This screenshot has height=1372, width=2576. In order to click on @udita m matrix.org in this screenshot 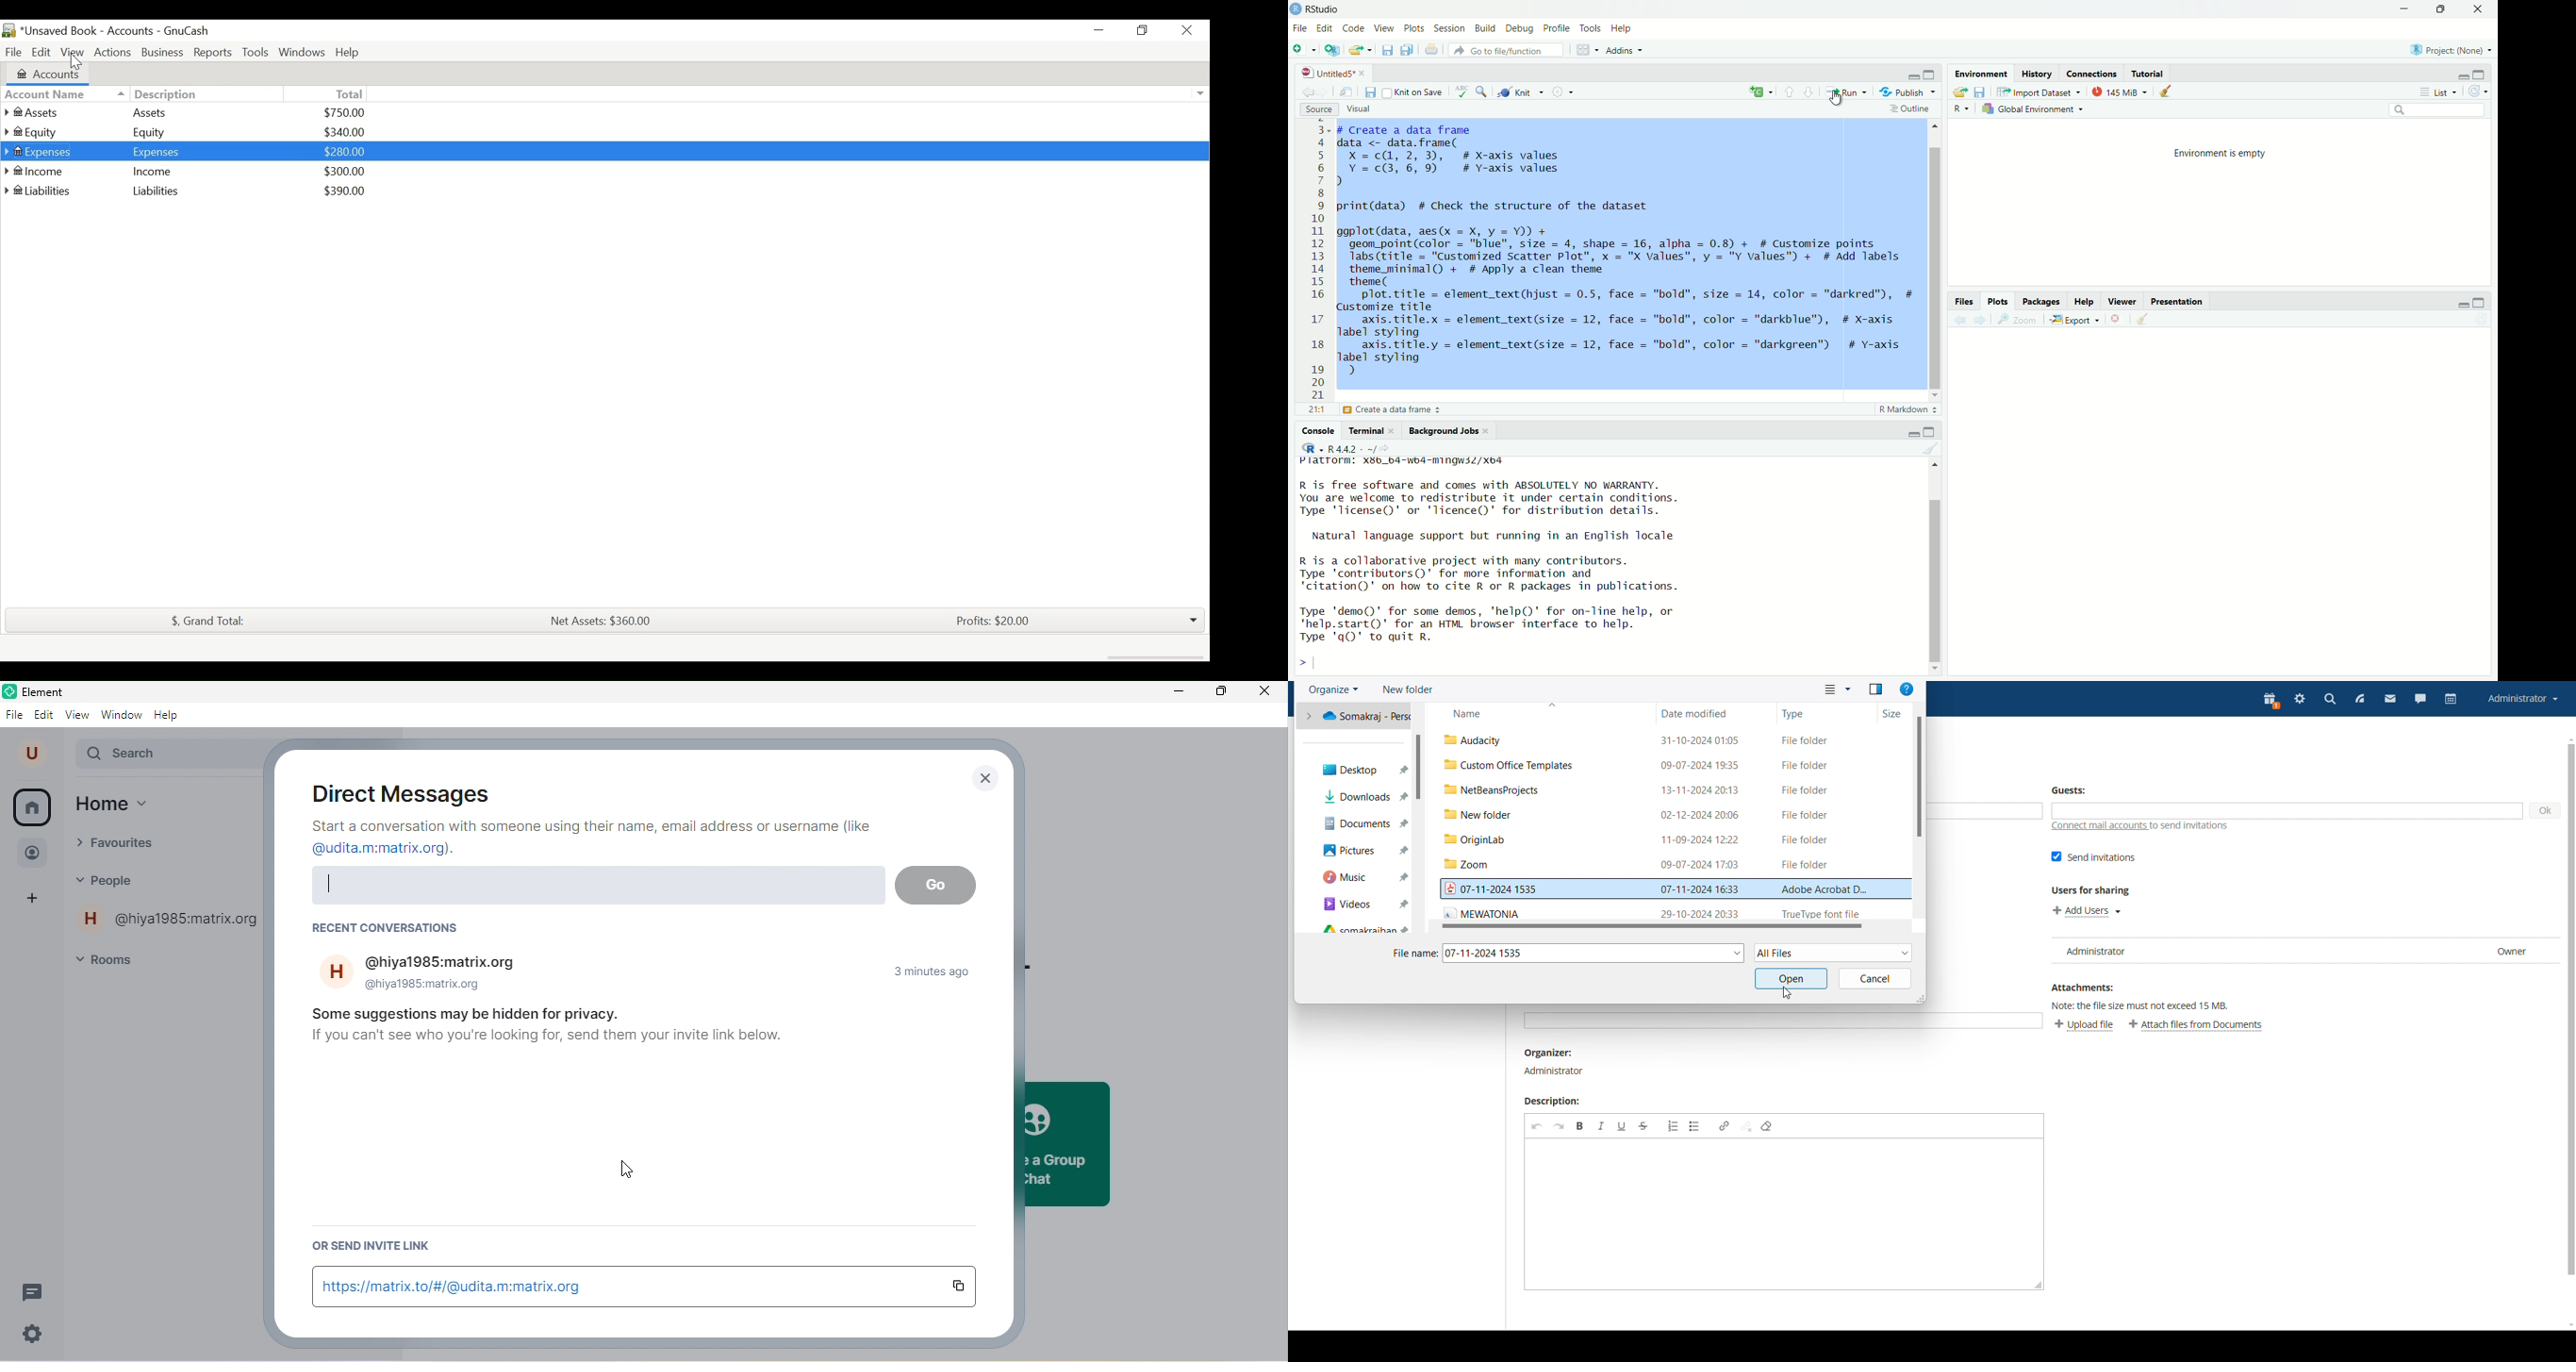, I will do `click(390, 850)`.